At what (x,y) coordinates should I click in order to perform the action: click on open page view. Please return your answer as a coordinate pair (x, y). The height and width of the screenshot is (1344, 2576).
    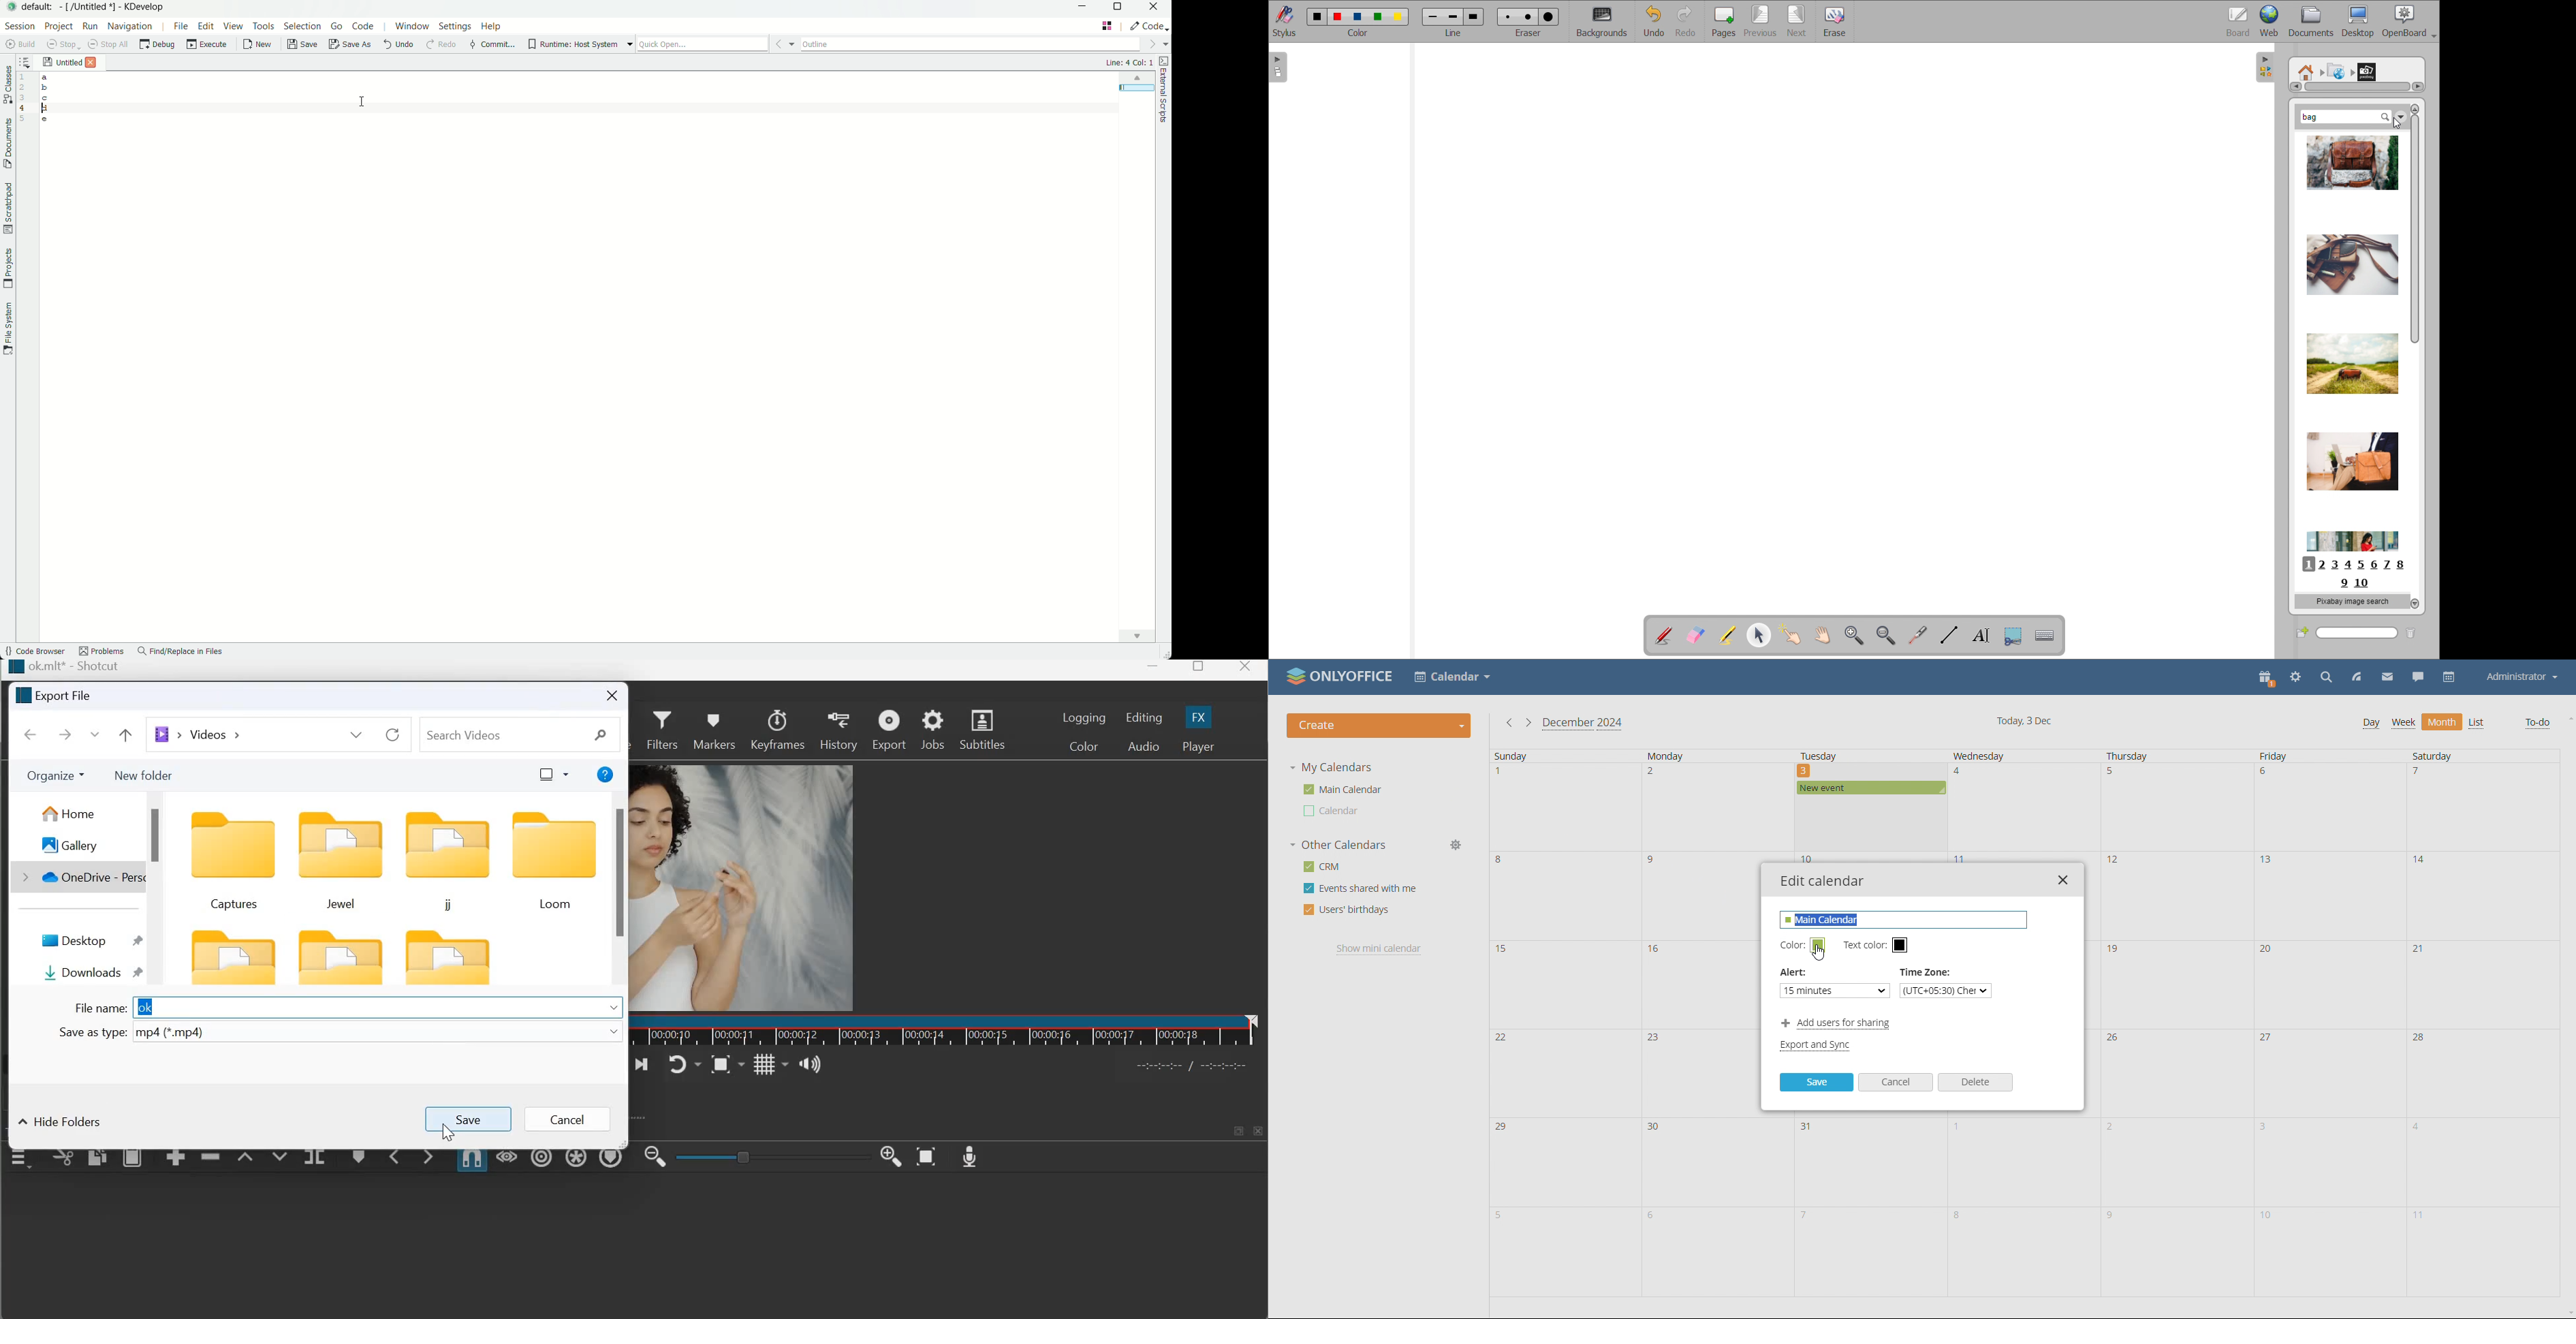
    Looking at the image, I should click on (1278, 67).